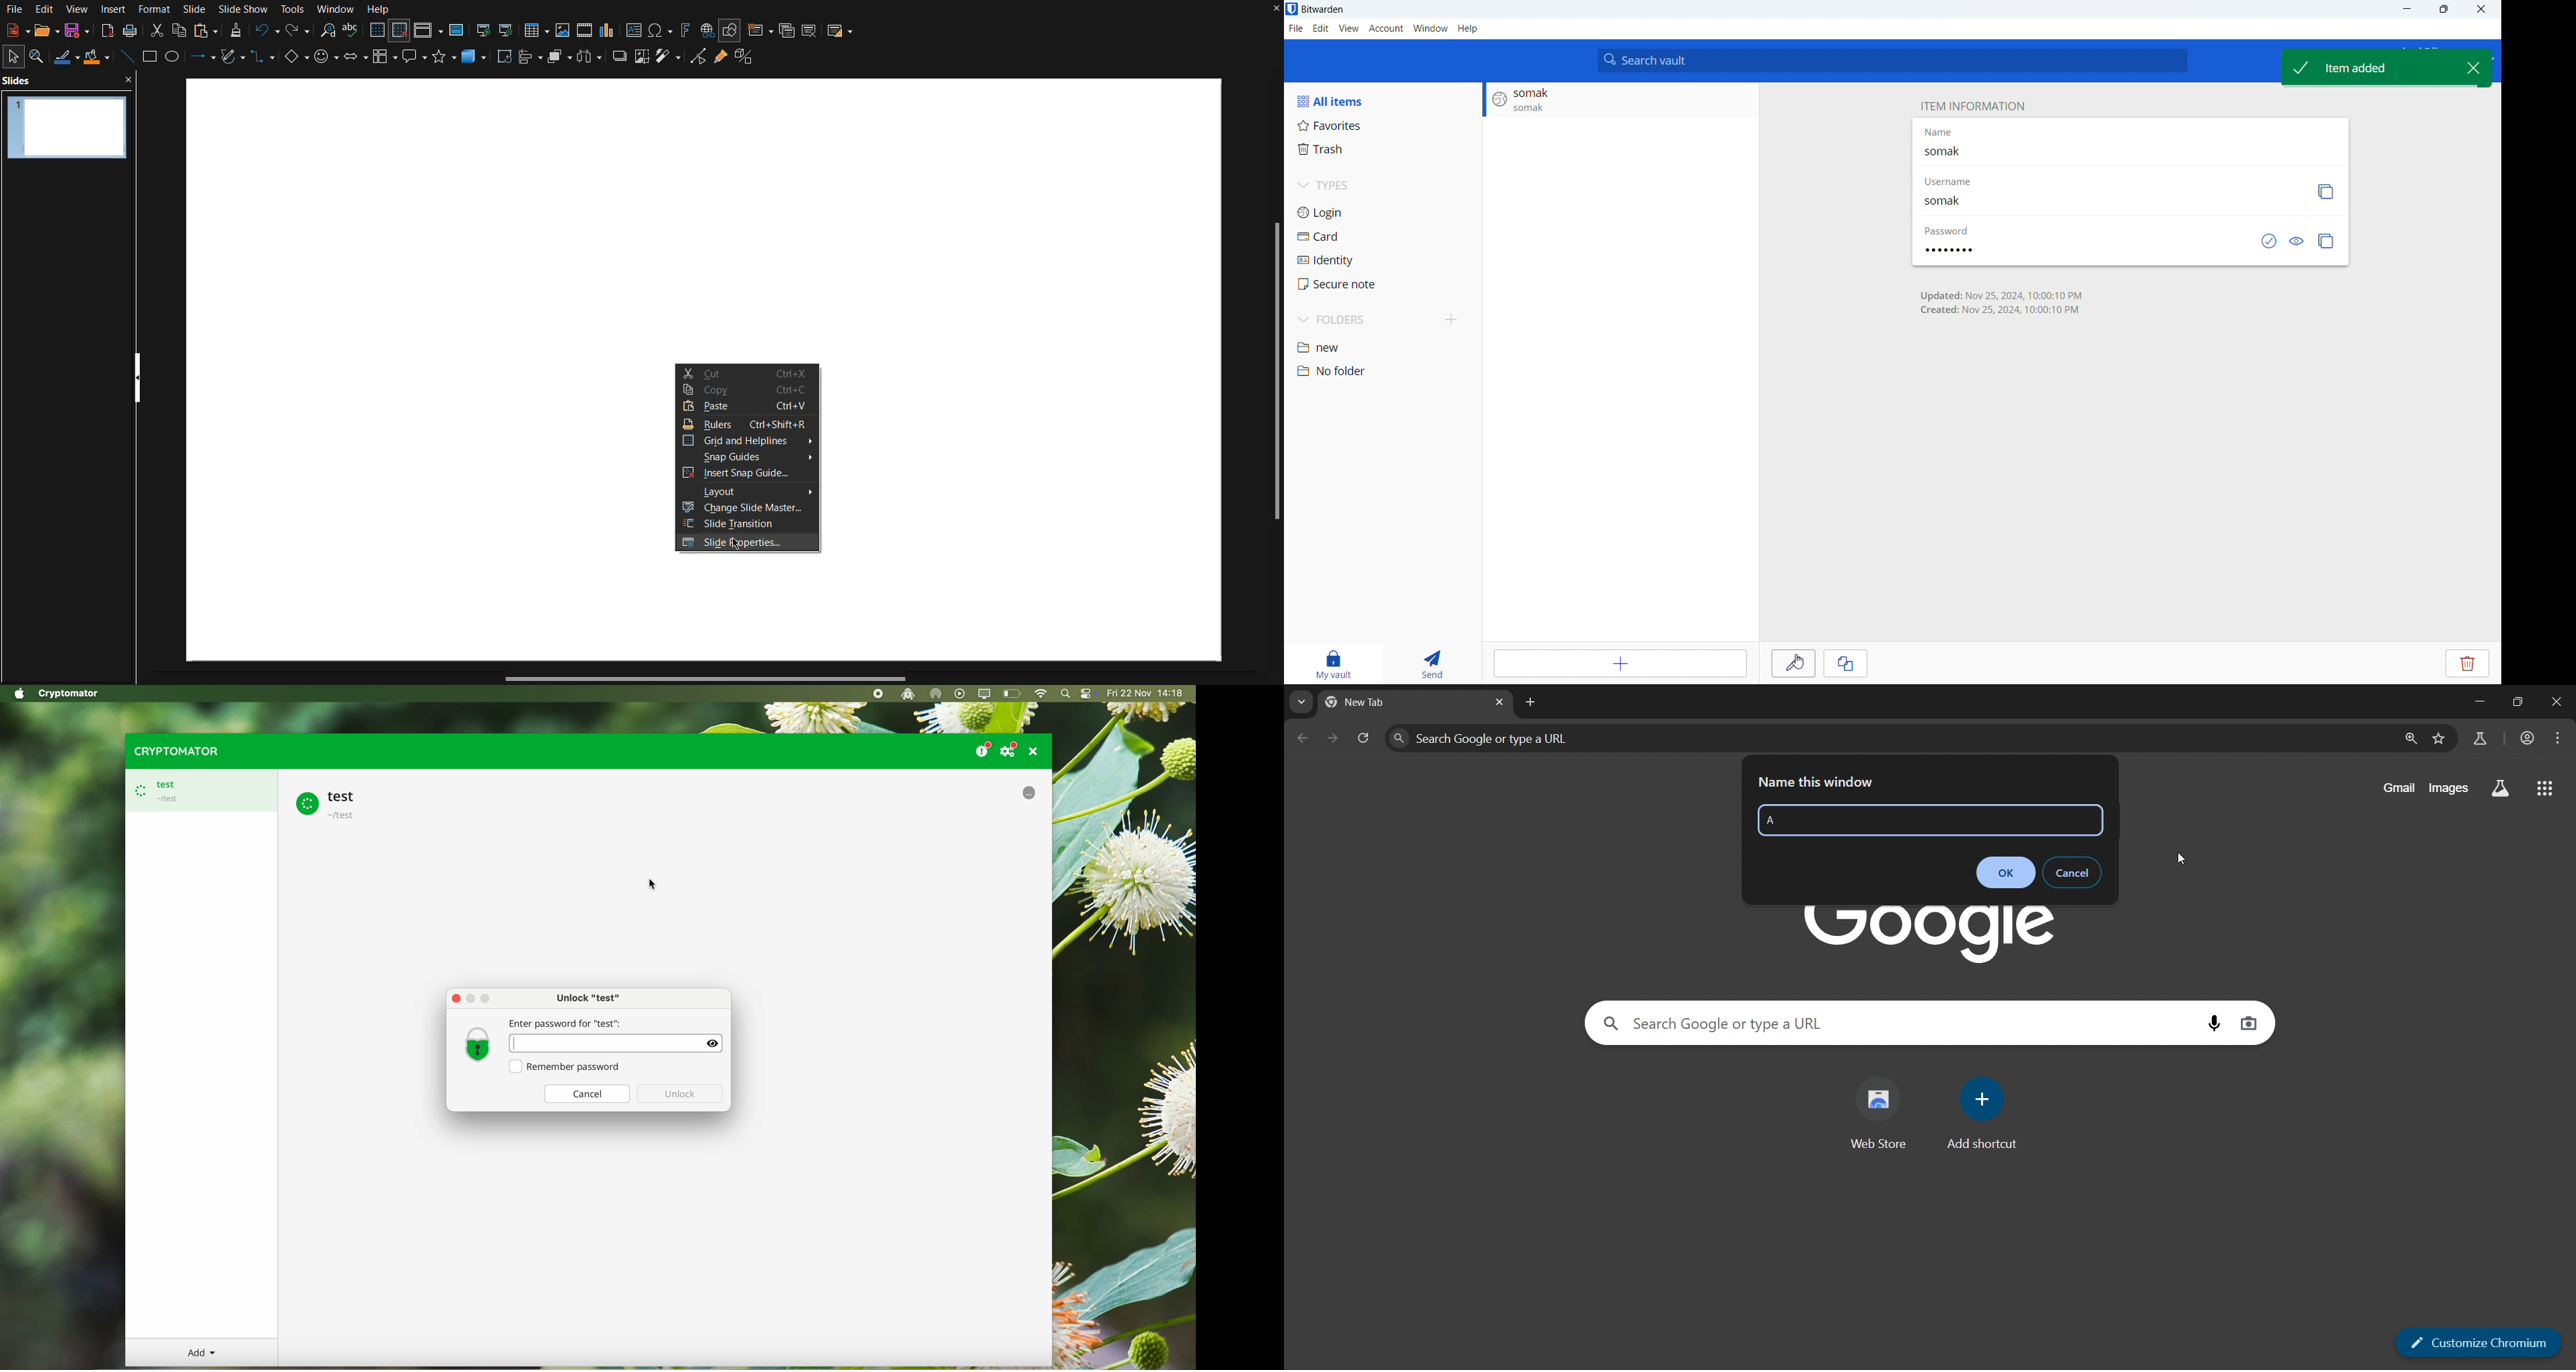  Describe the element at coordinates (476, 61) in the screenshot. I see `3D Objects` at that location.